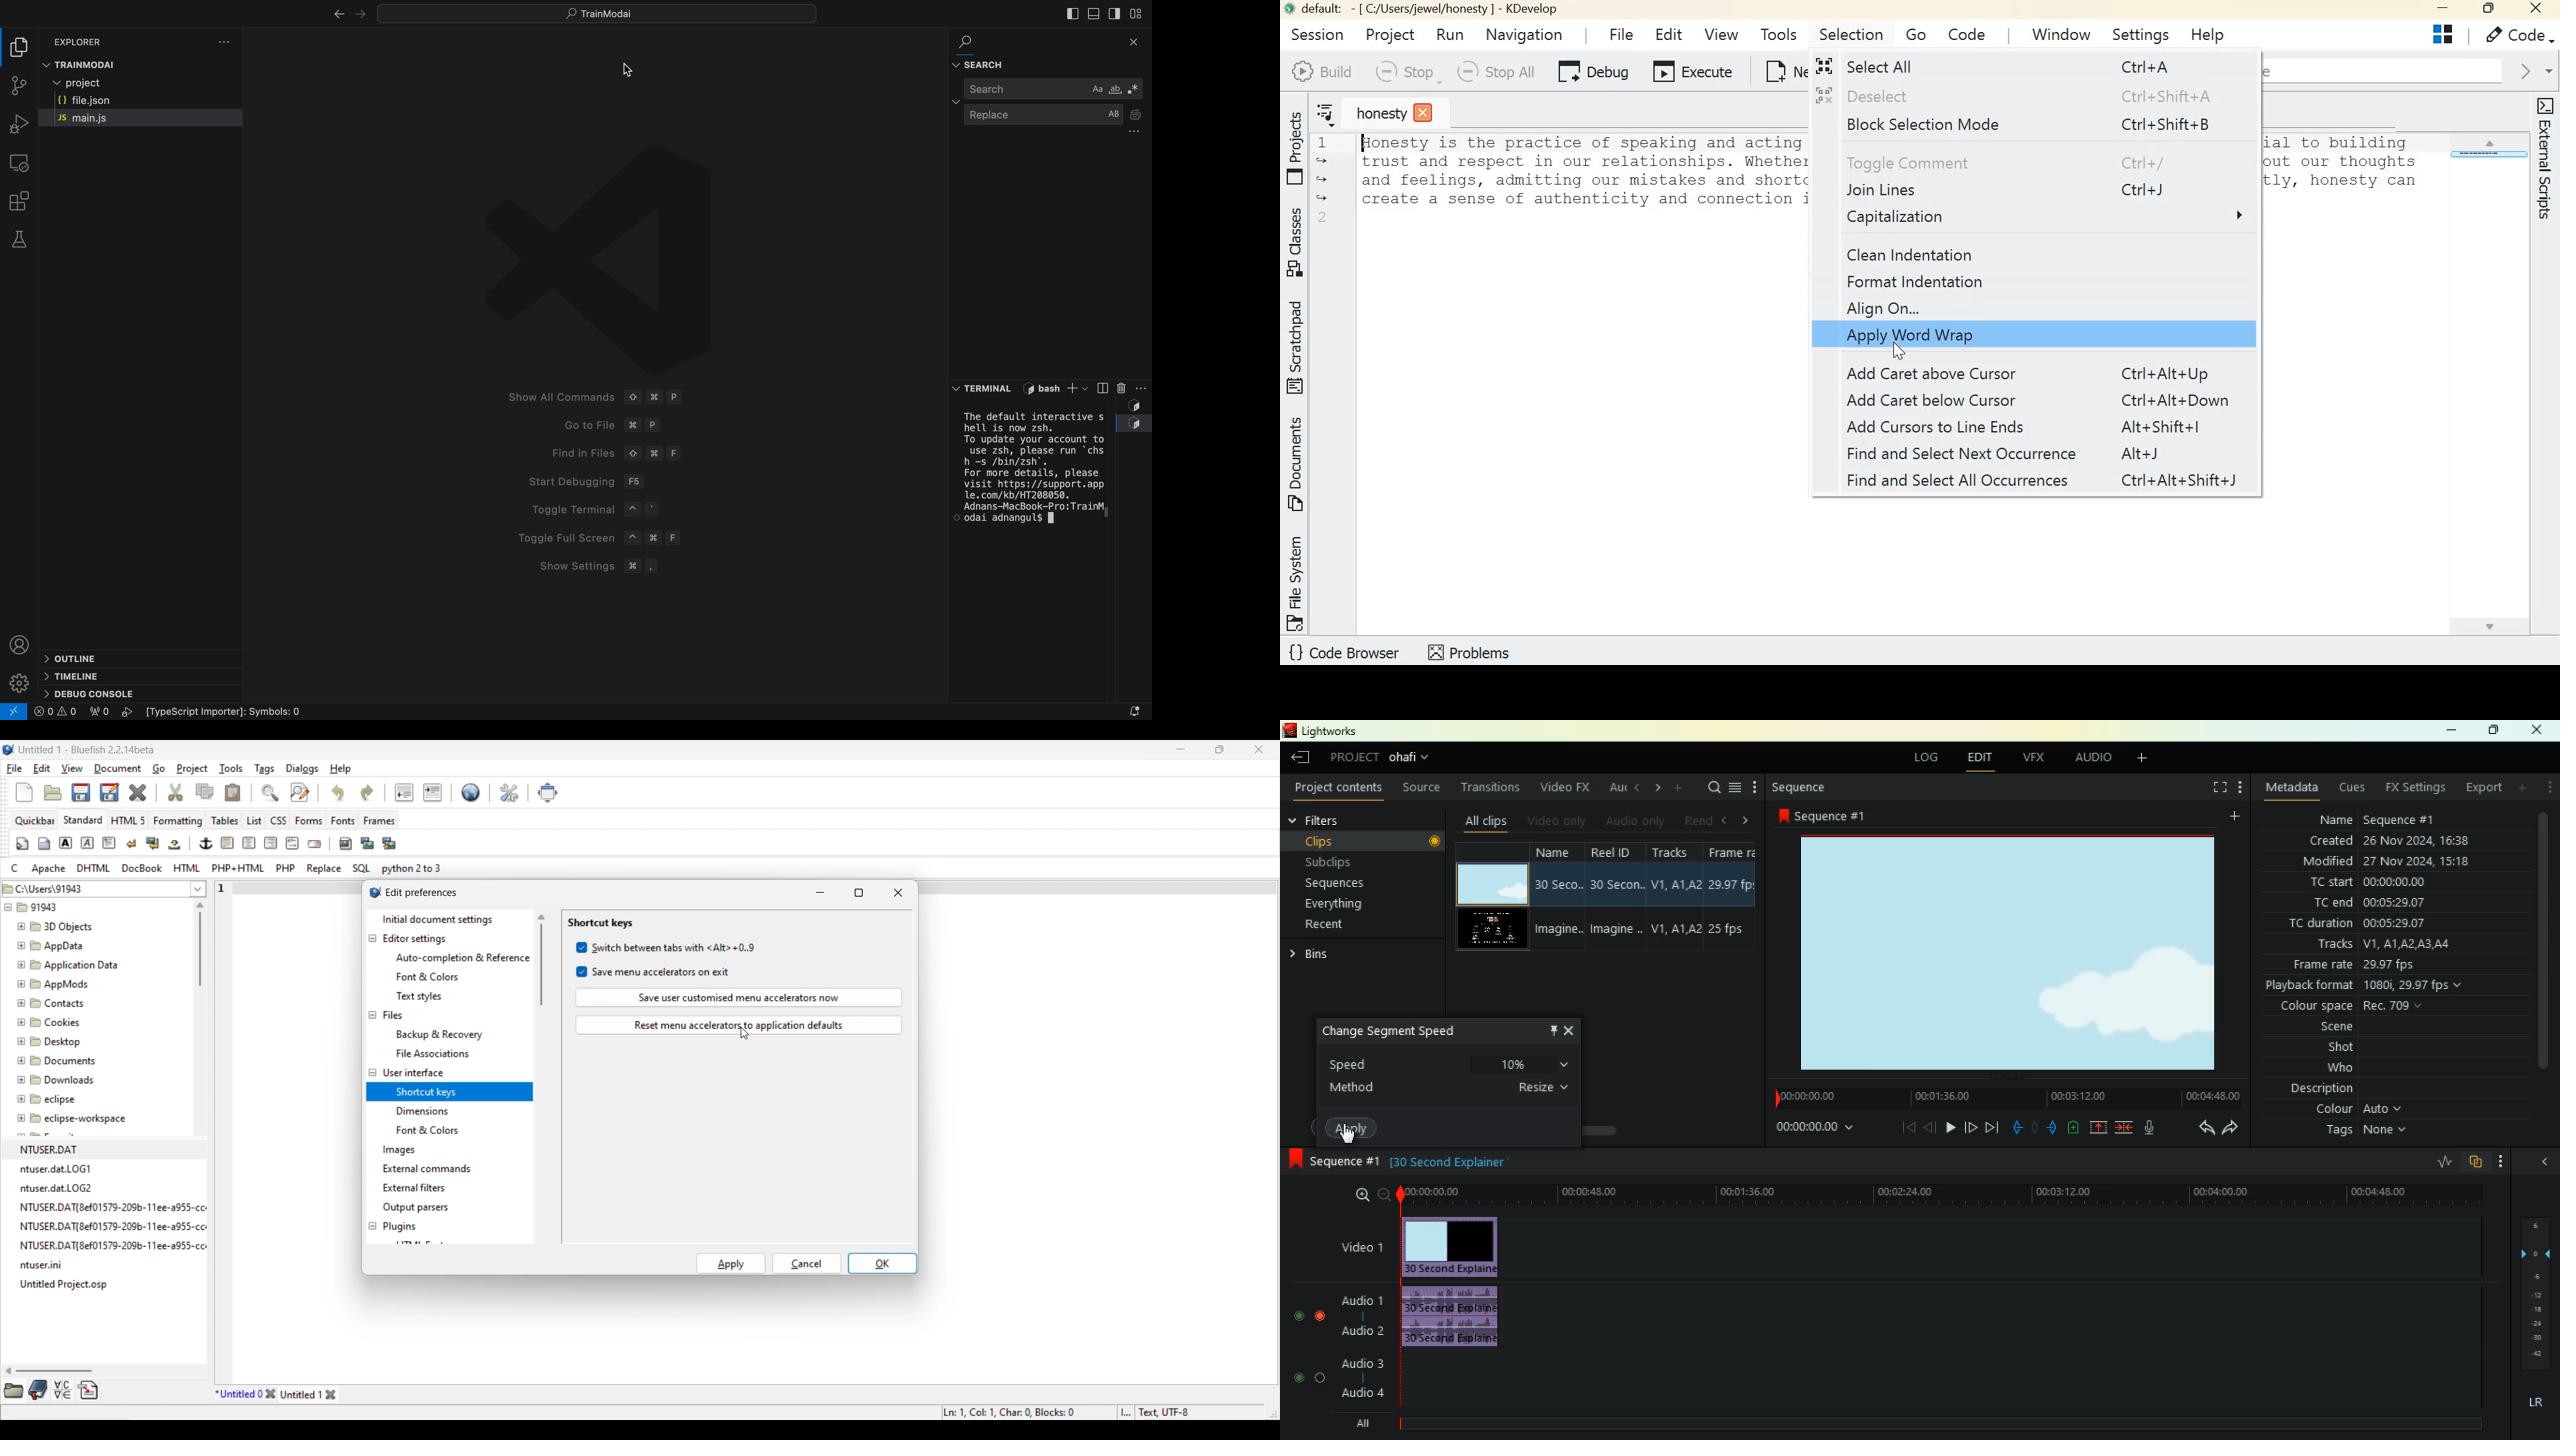  What do you see at coordinates (2532, 1293) in the screenshot?
I see `layers` at bounding box center [2532, 1293].